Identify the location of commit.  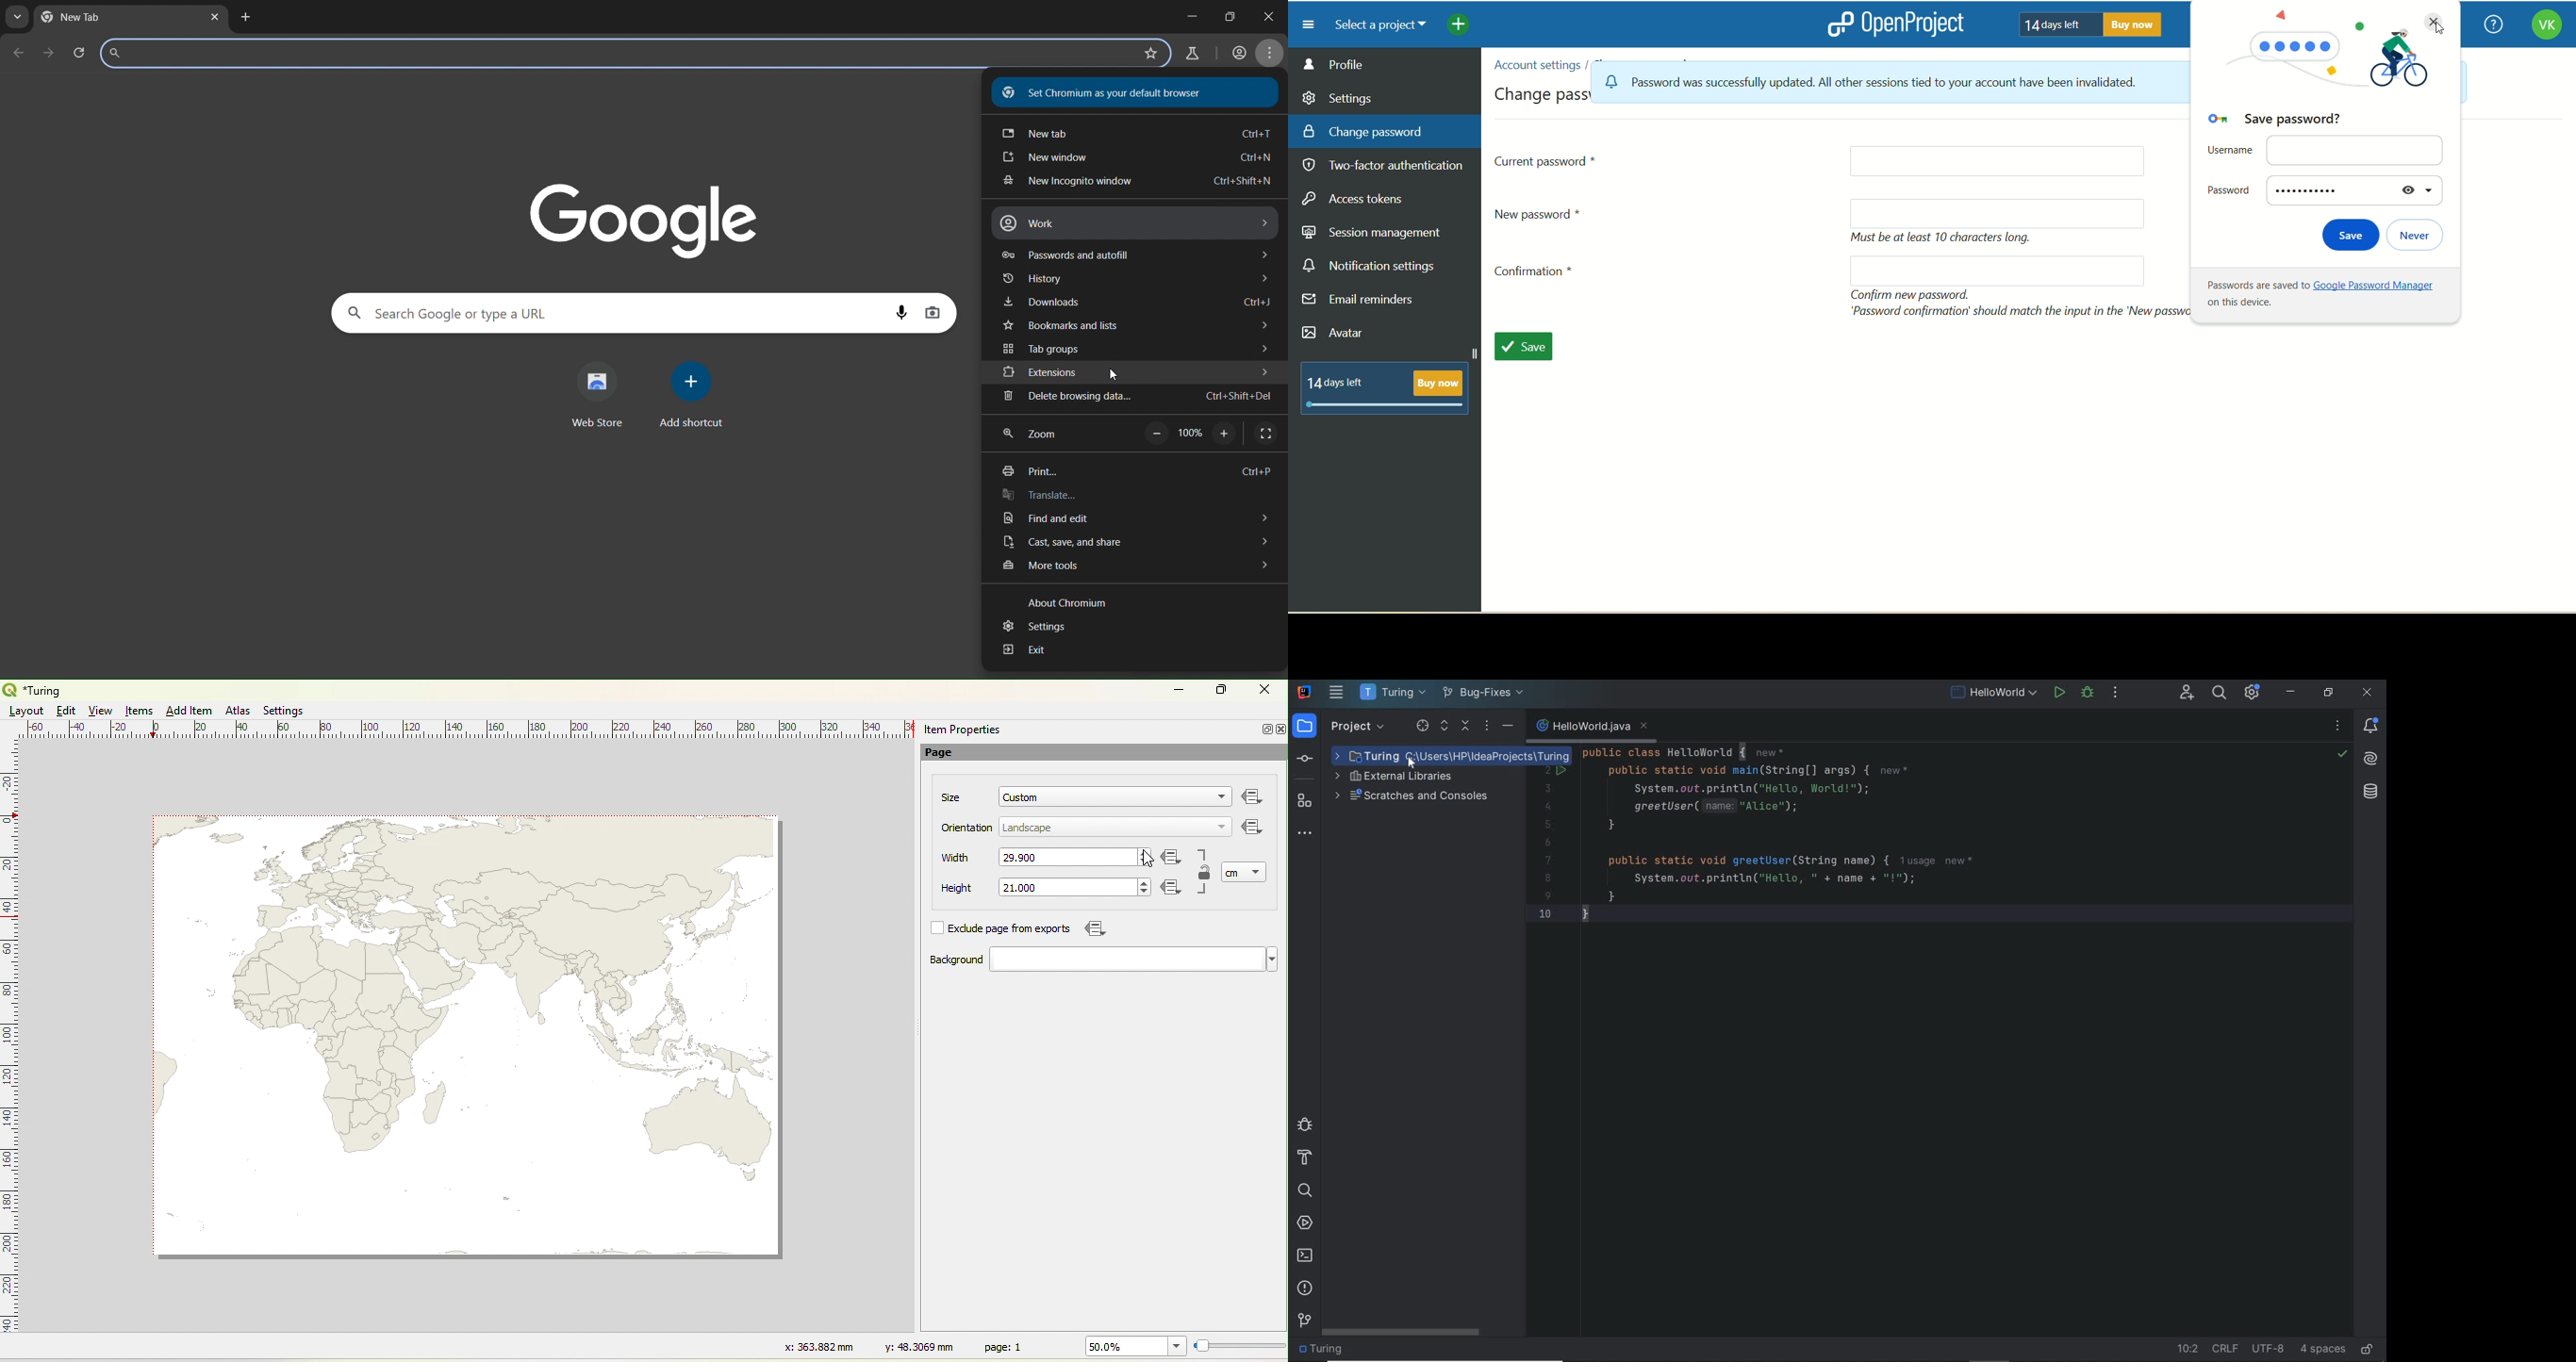
(1307, 759).